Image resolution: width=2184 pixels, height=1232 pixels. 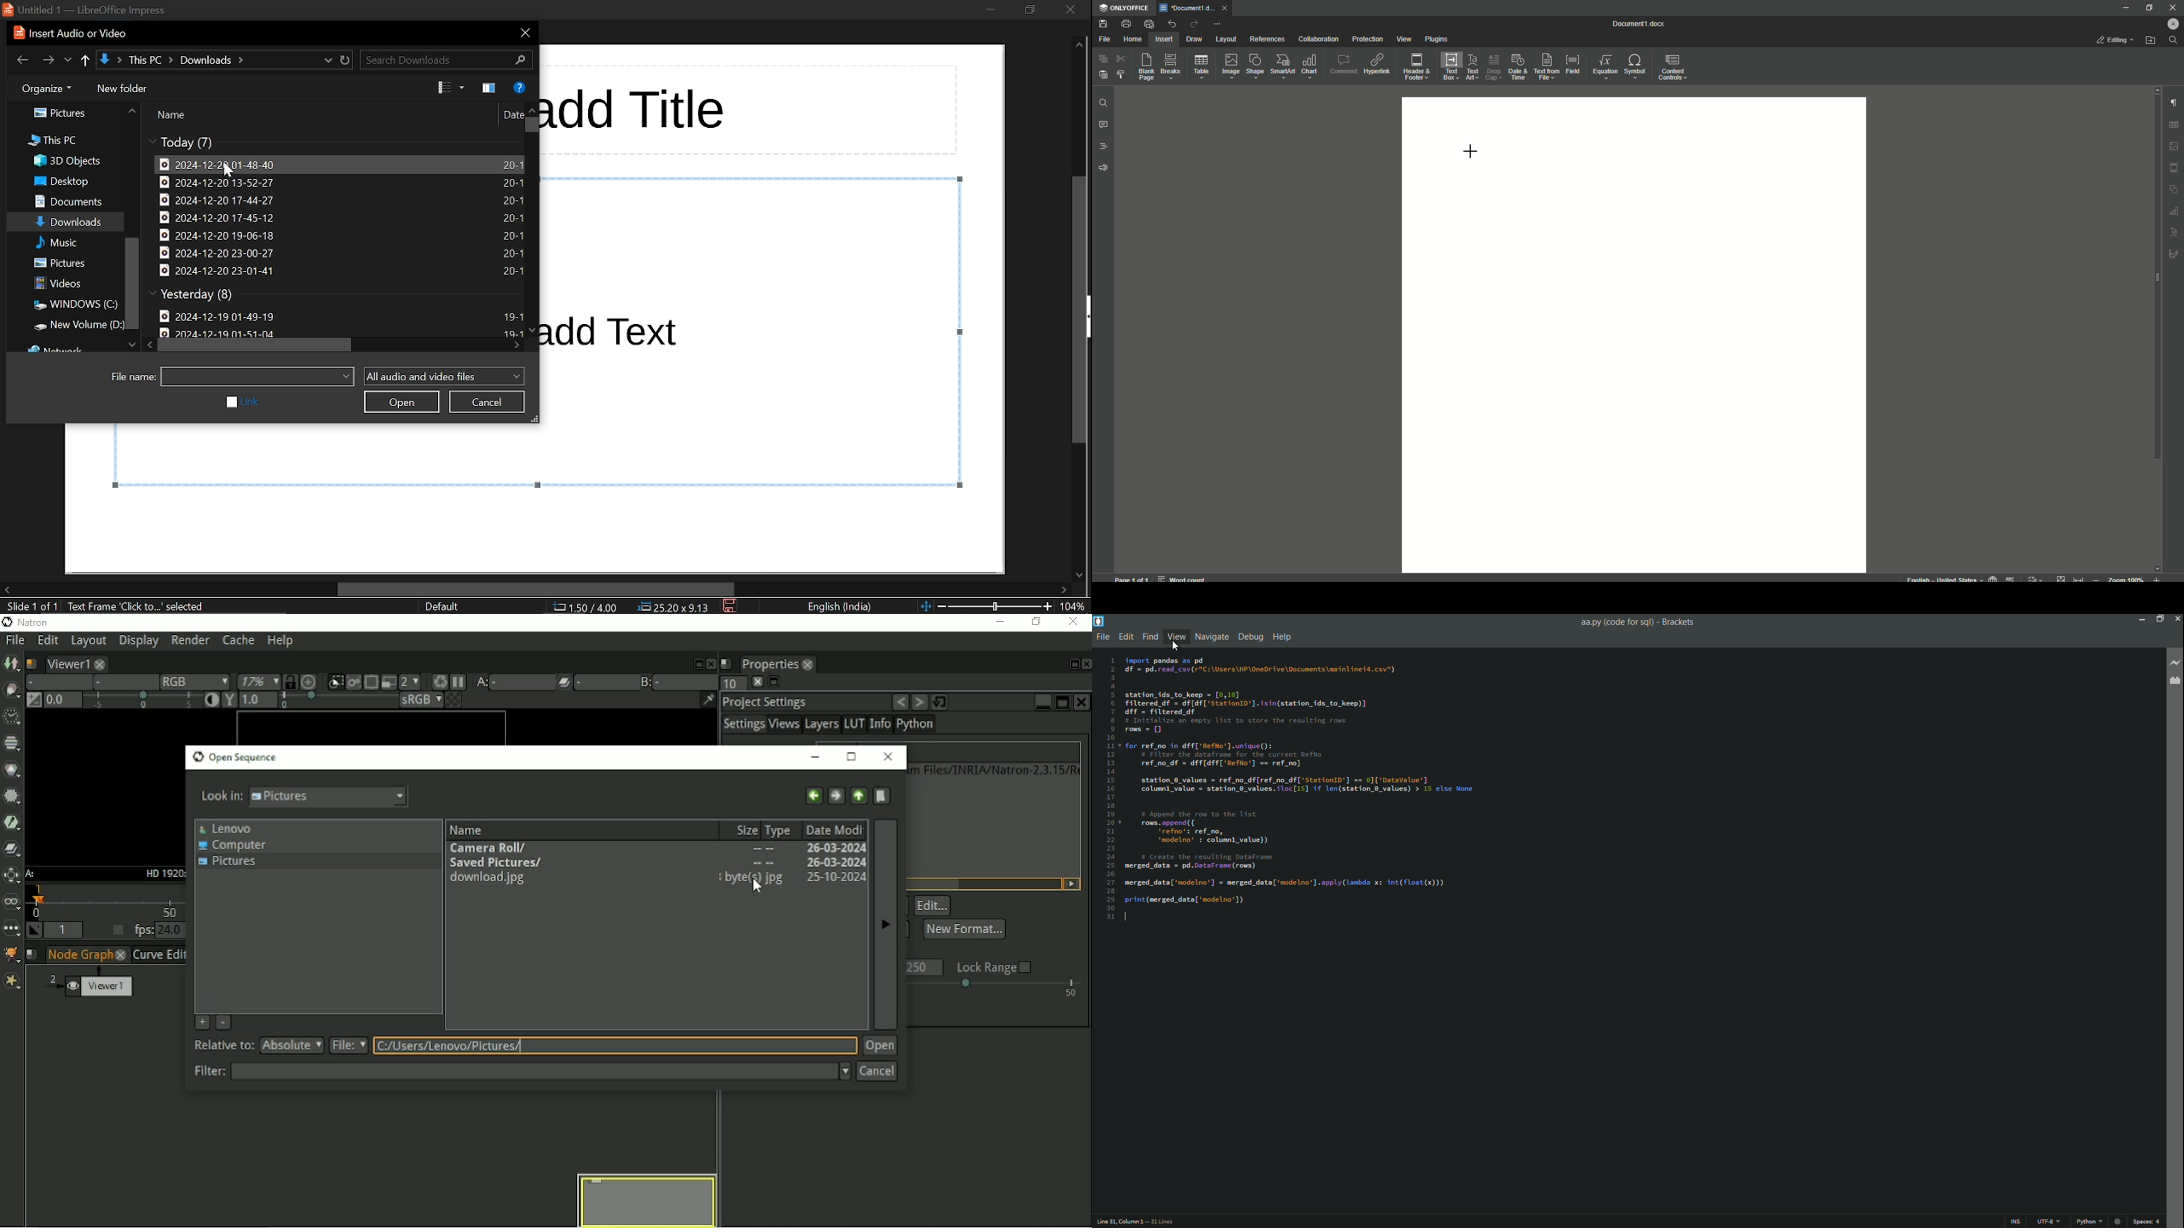 I want to click on recent location, so click(x=68, y=60).